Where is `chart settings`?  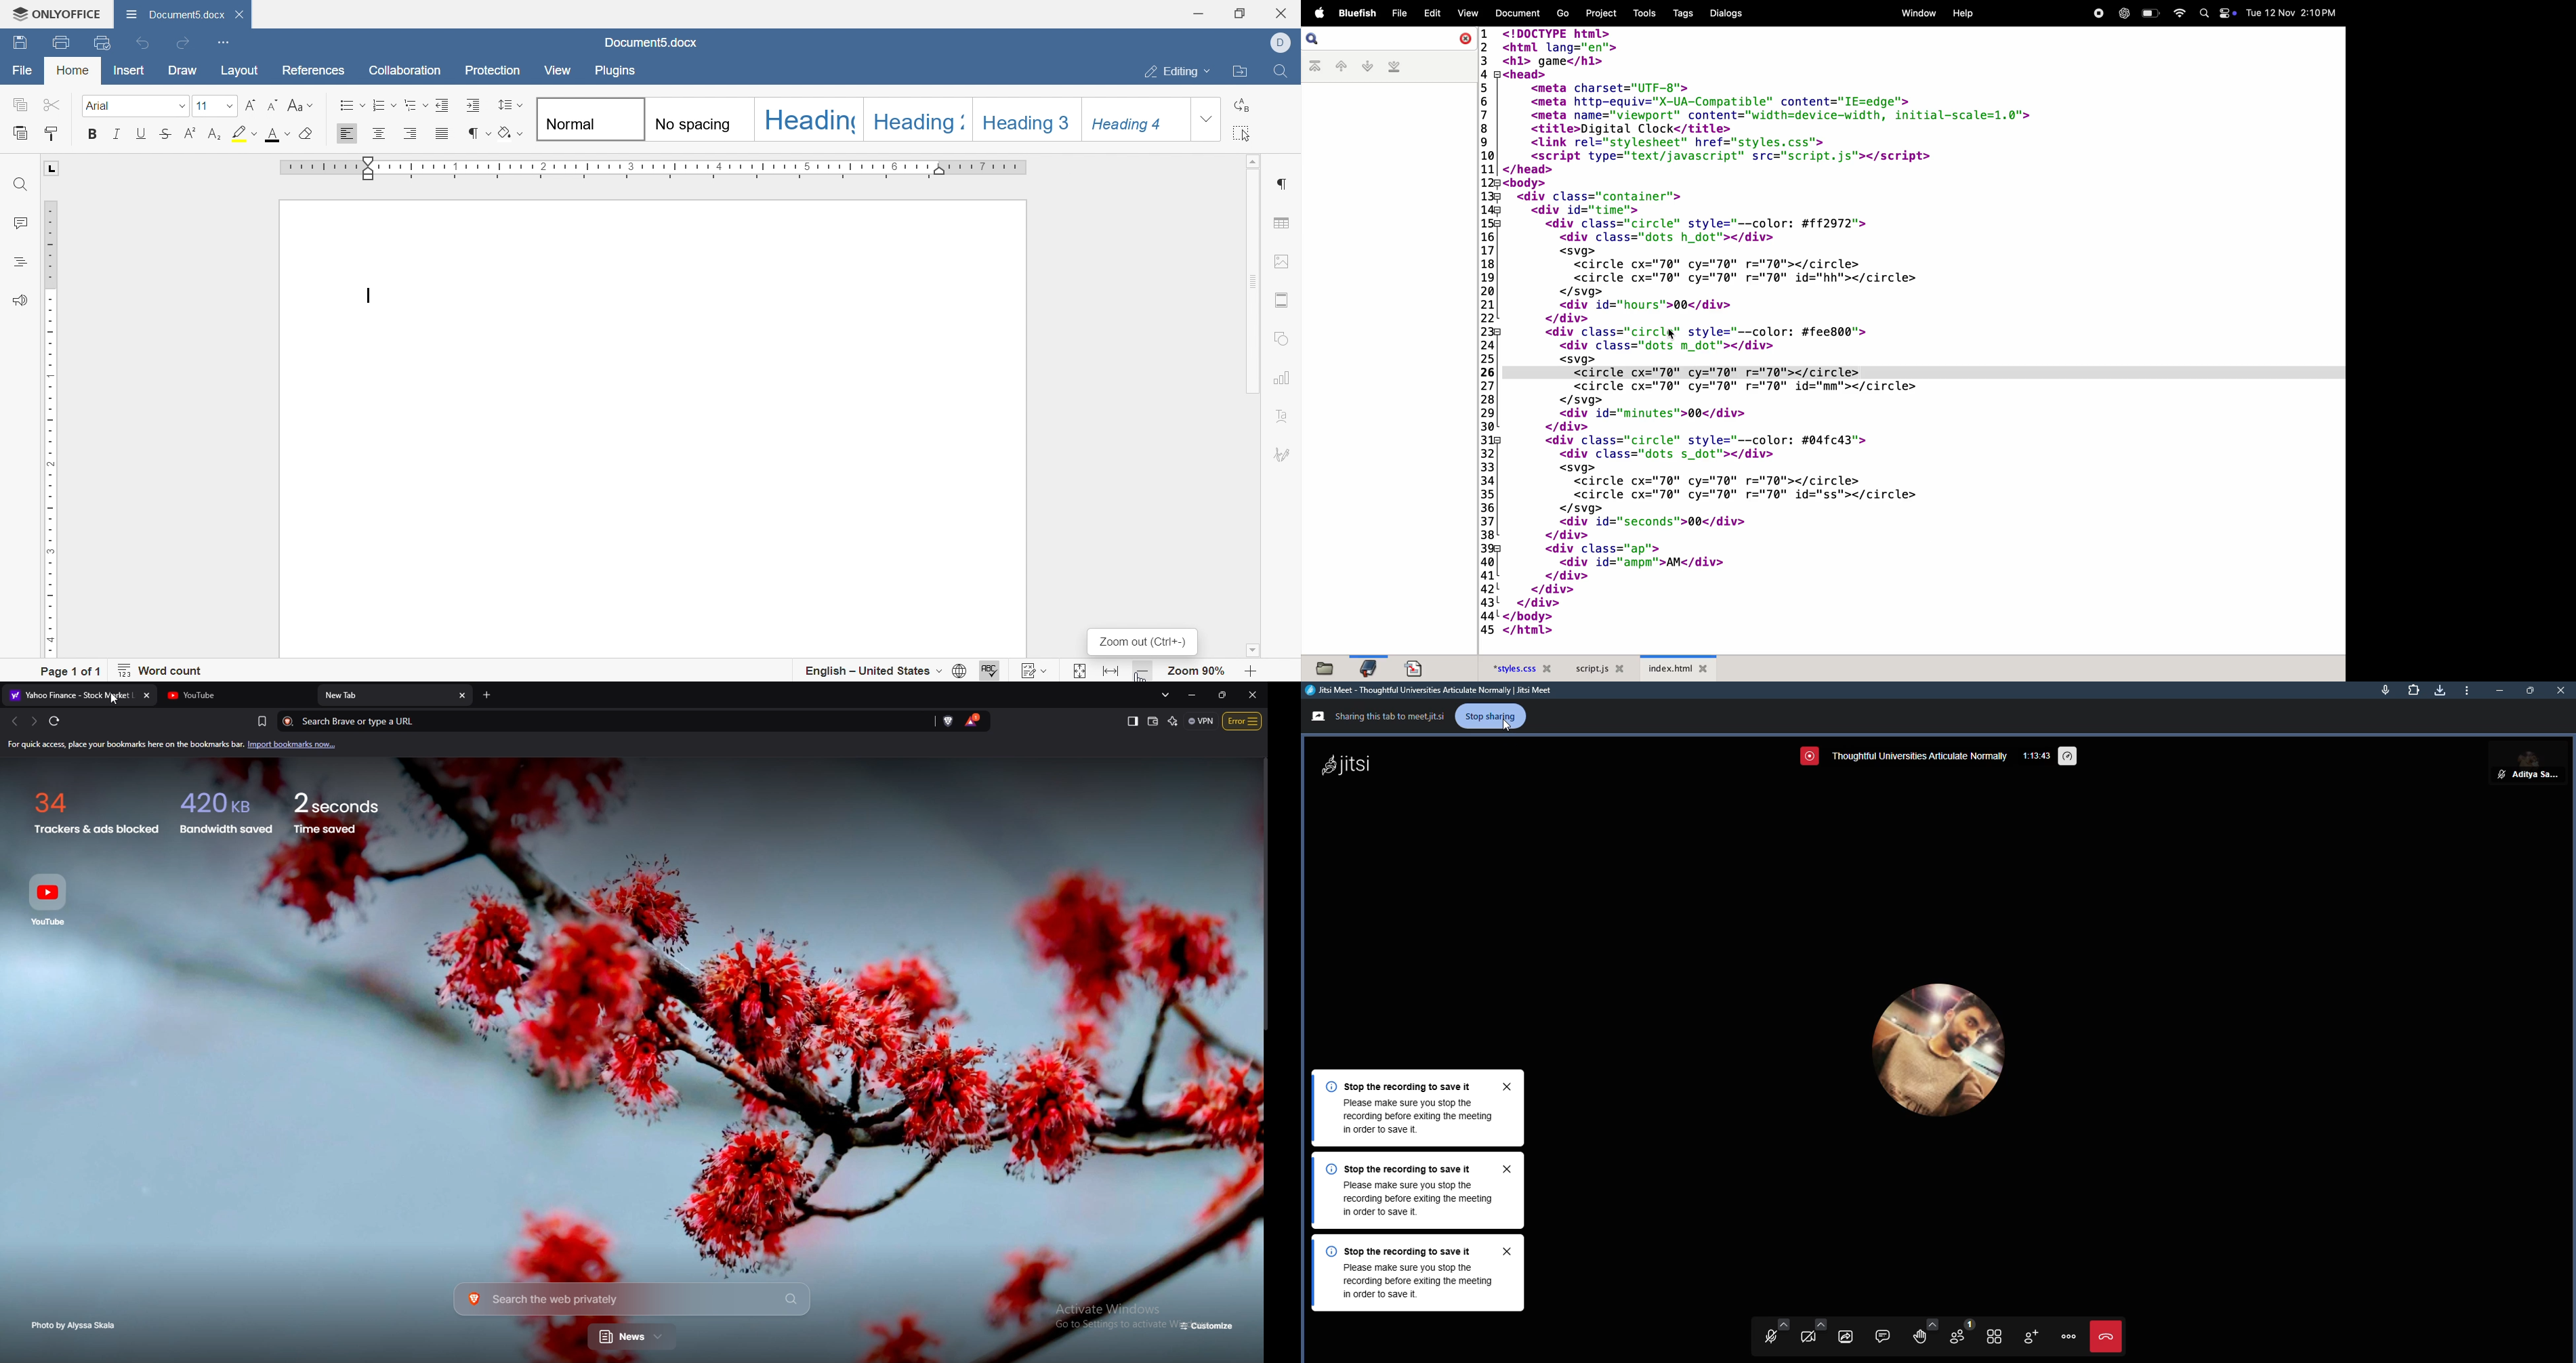 chart settings is located at coordinates (1283, 377).